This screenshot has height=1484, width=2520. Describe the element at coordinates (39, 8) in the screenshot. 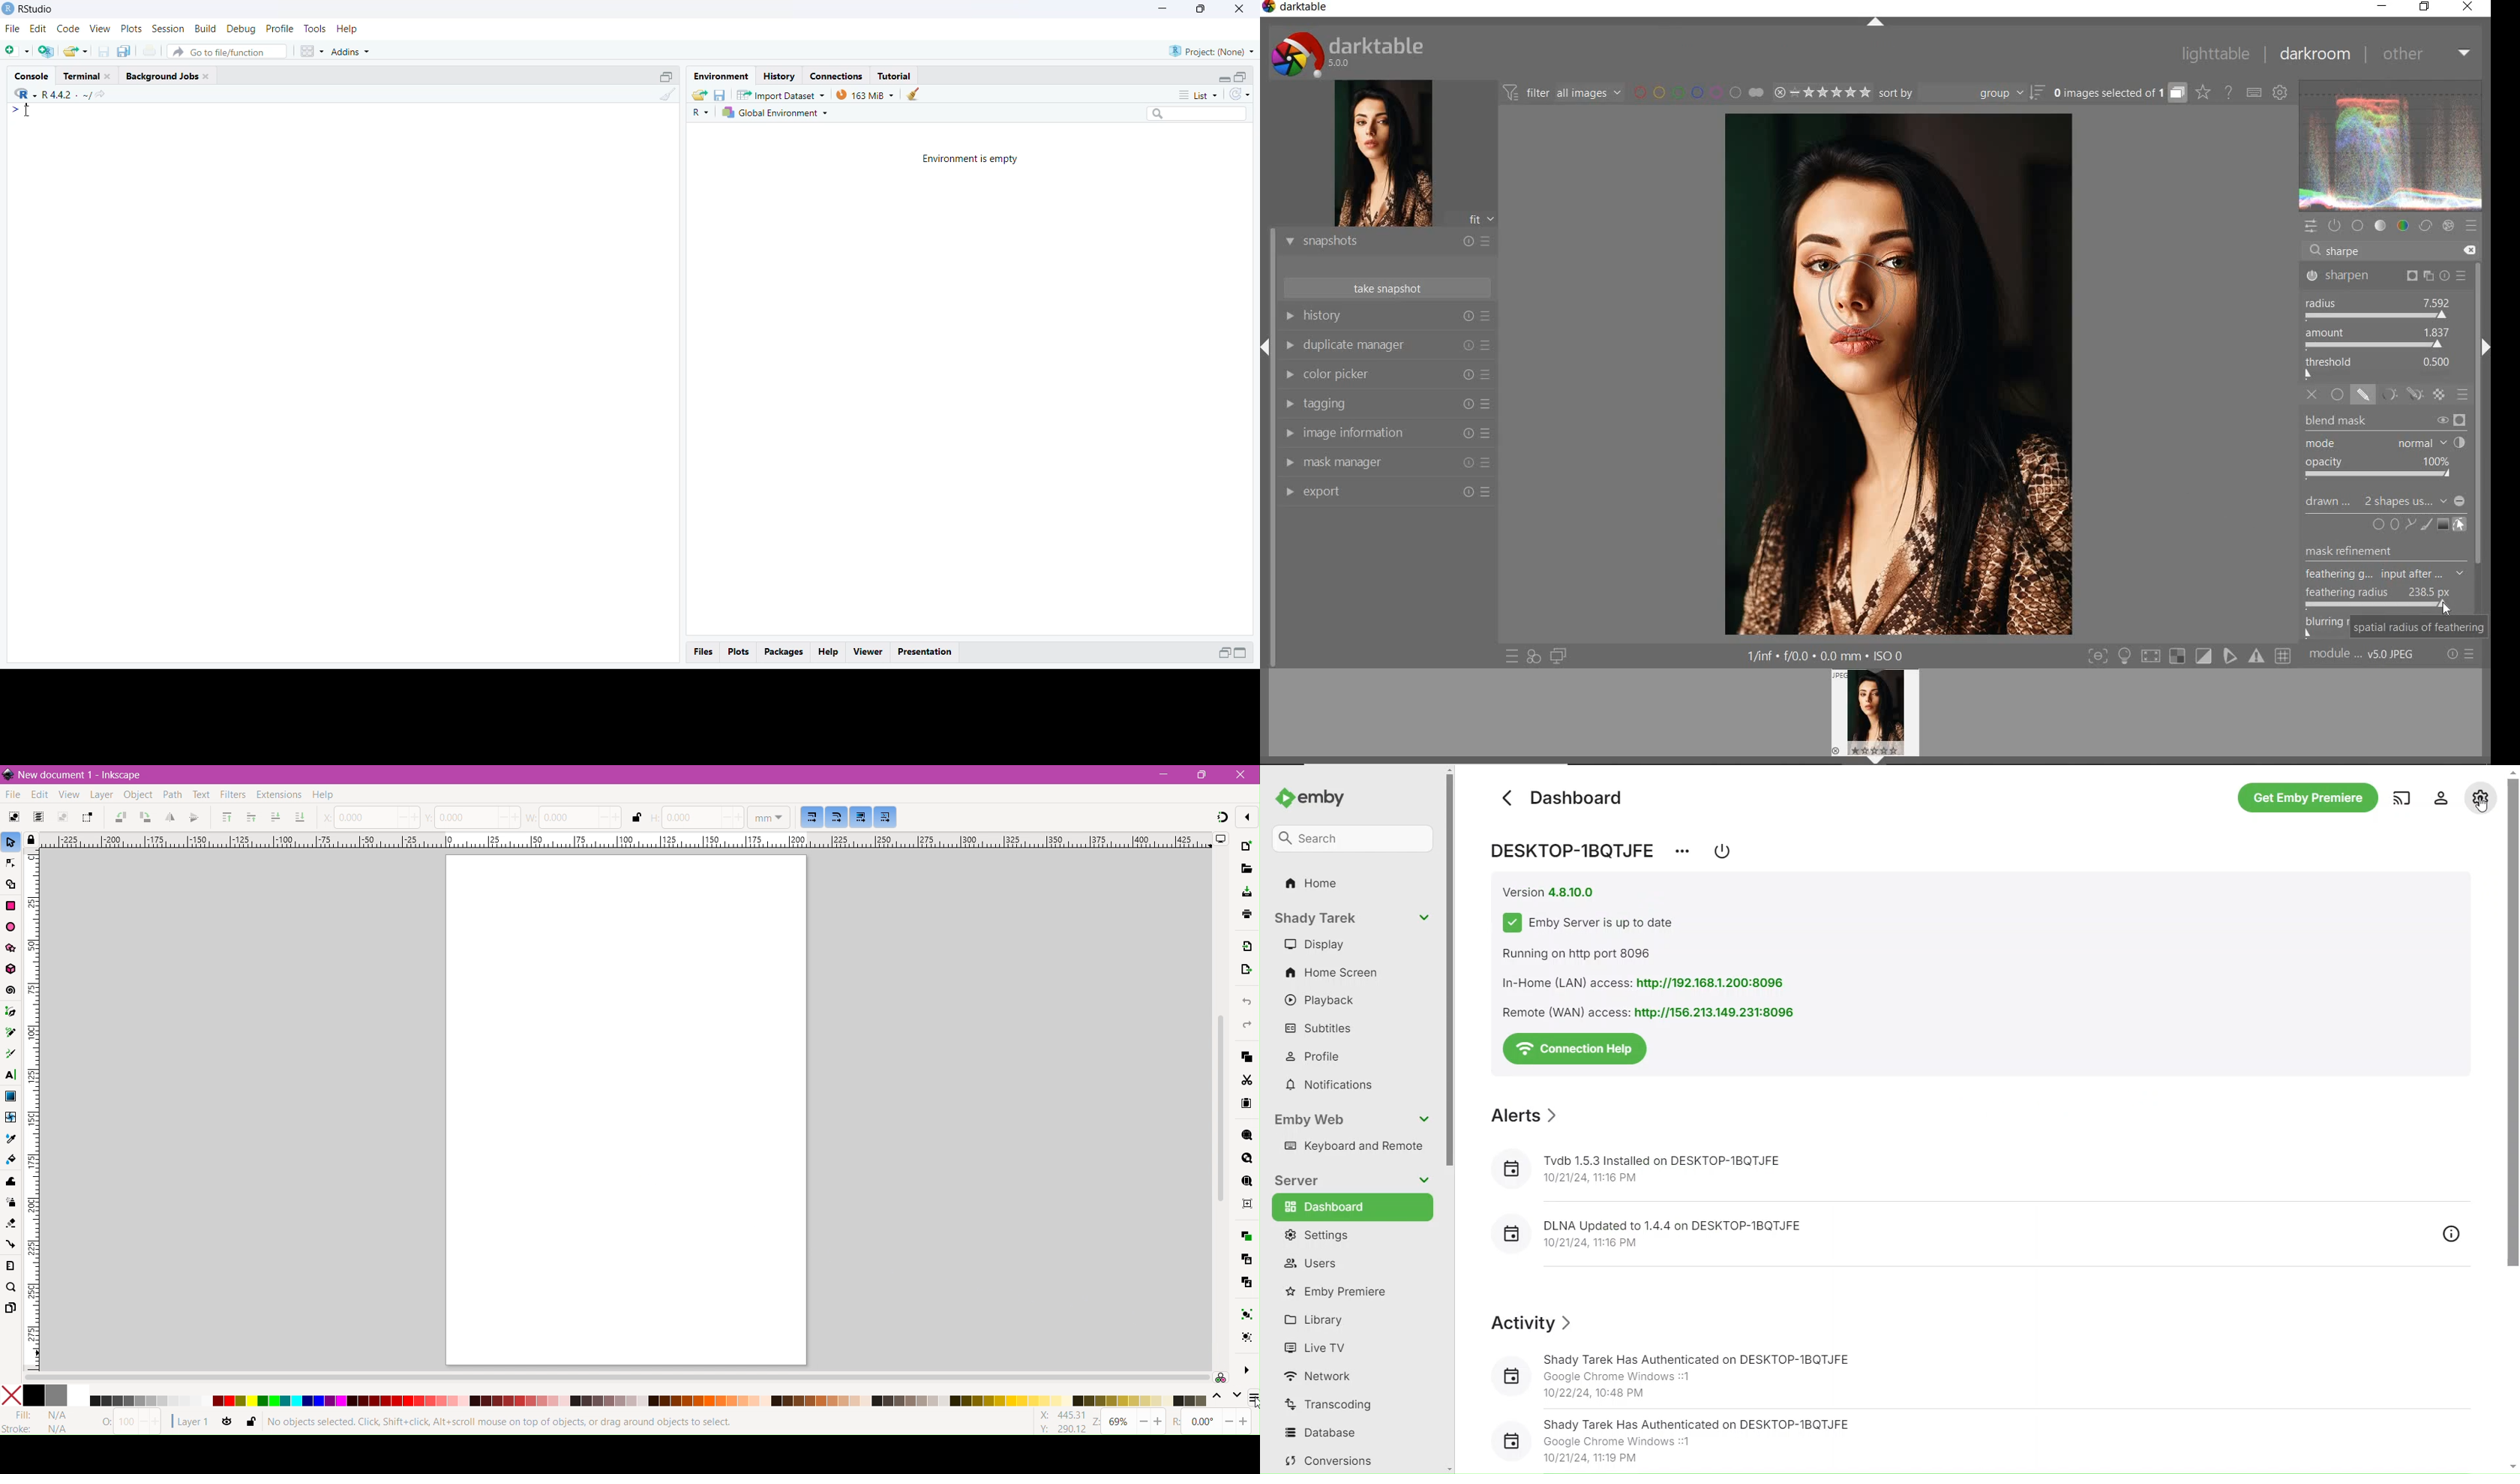

I see `RStudio` at that location.